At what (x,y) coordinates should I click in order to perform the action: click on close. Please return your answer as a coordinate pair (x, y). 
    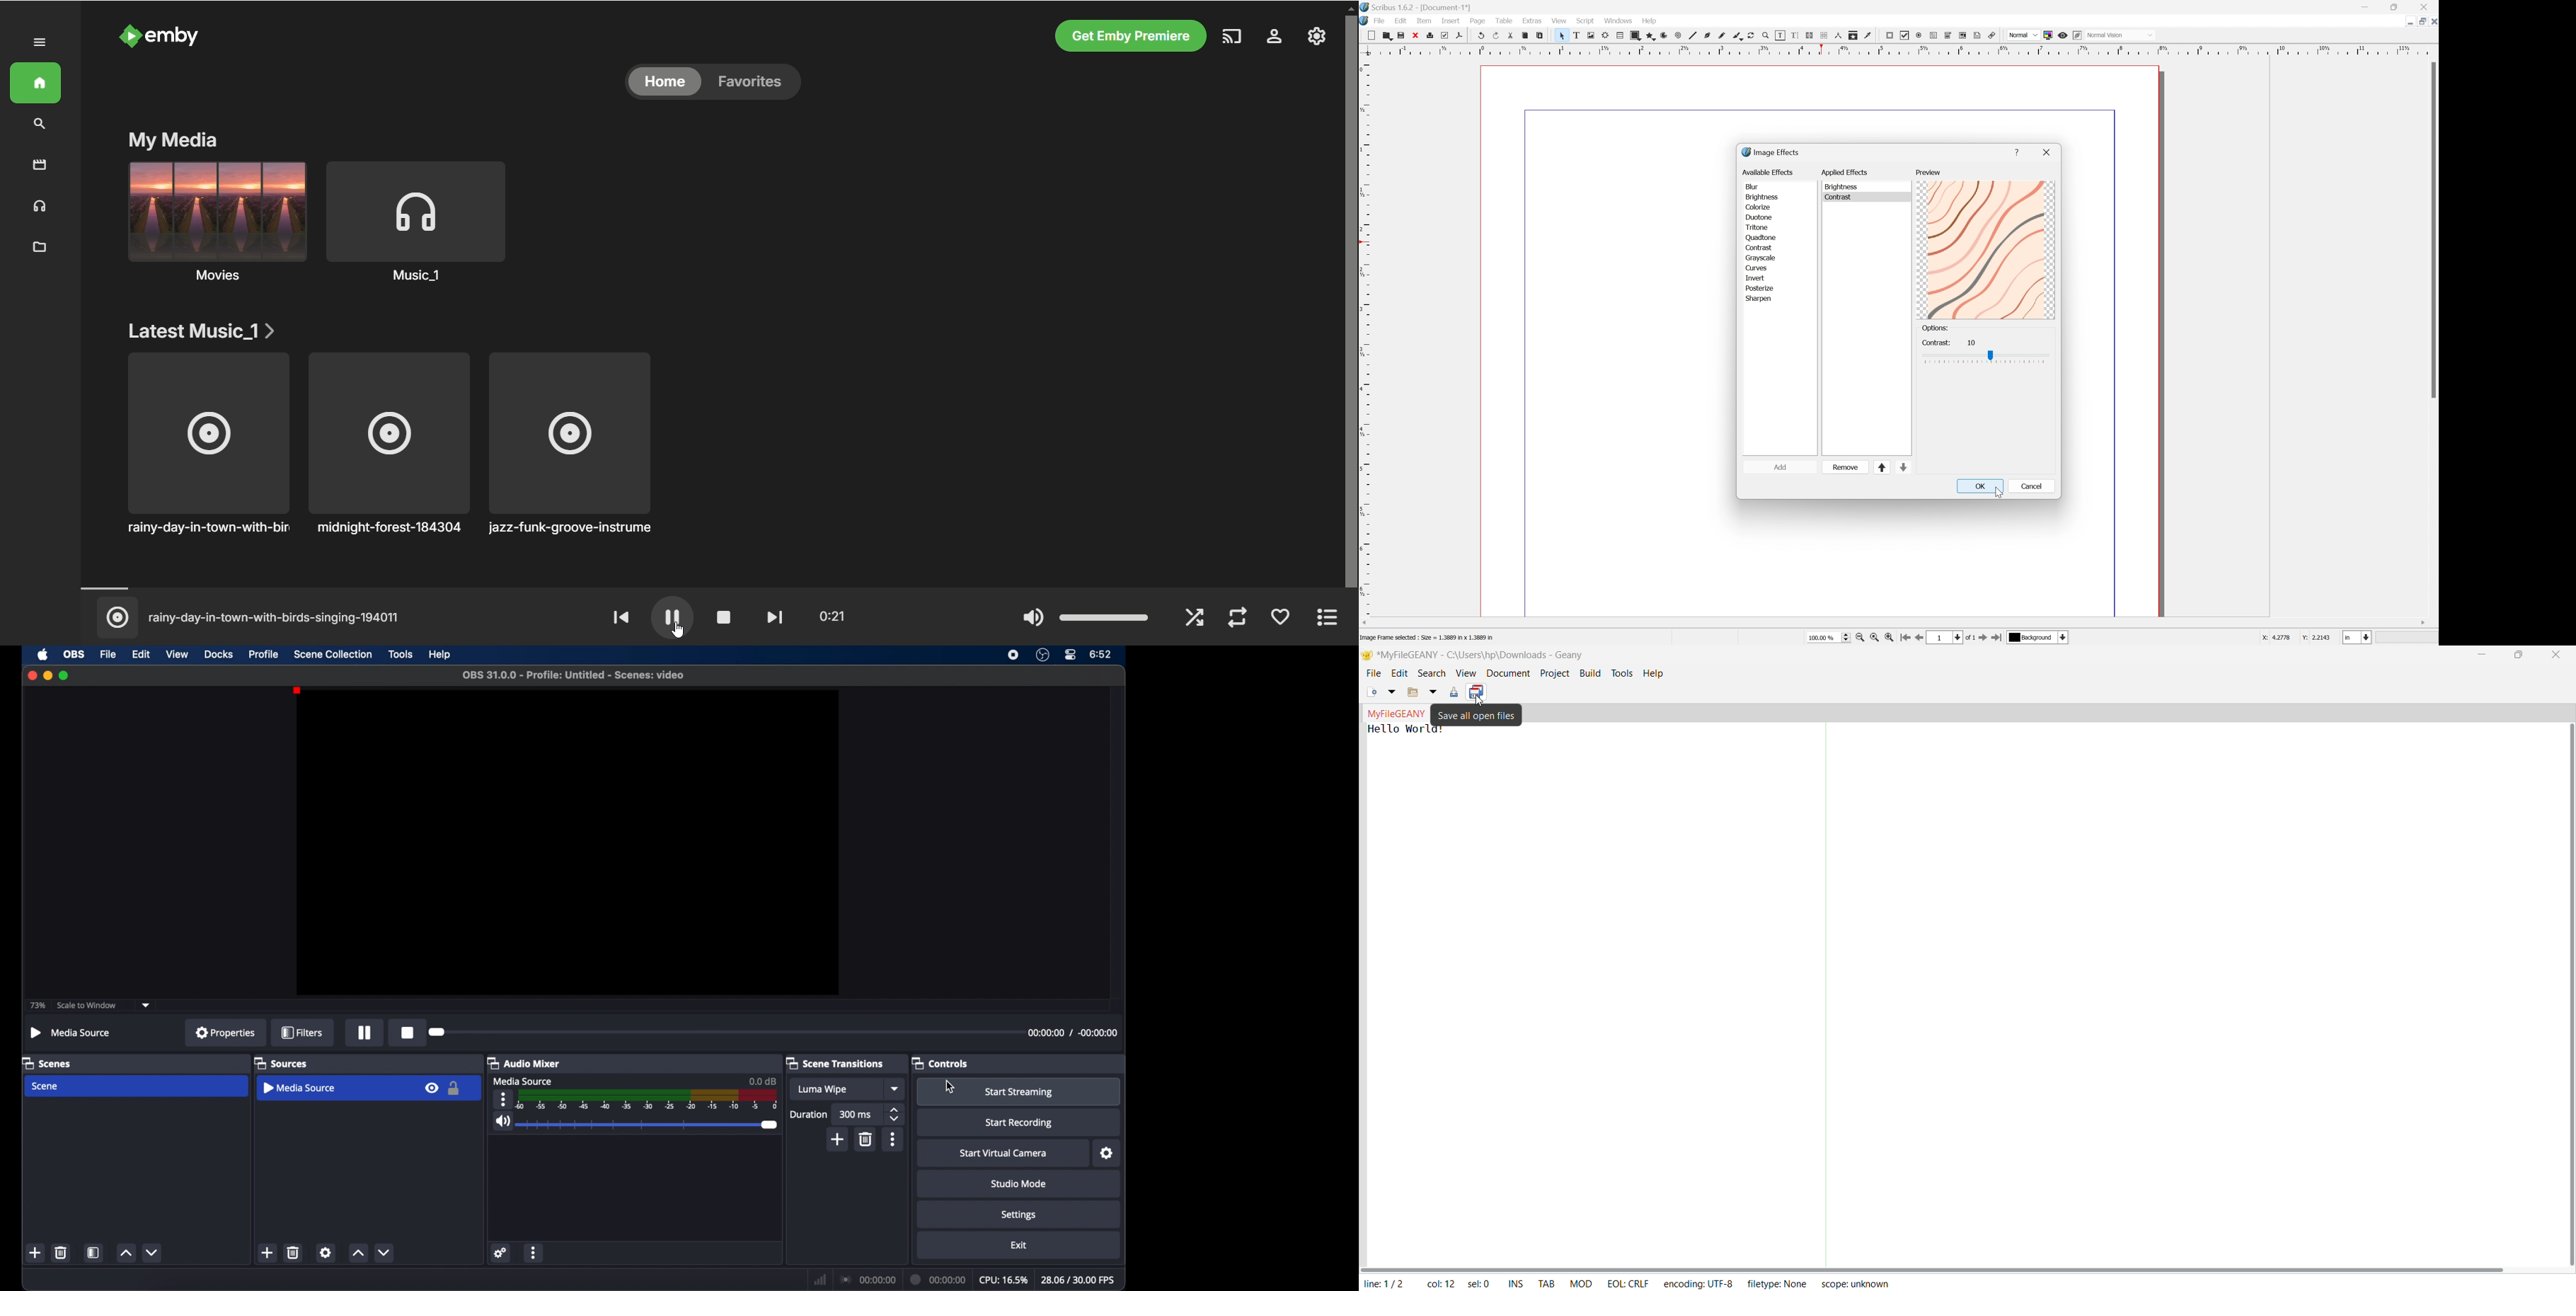
    Looking at the image, I should click on (32, 675).